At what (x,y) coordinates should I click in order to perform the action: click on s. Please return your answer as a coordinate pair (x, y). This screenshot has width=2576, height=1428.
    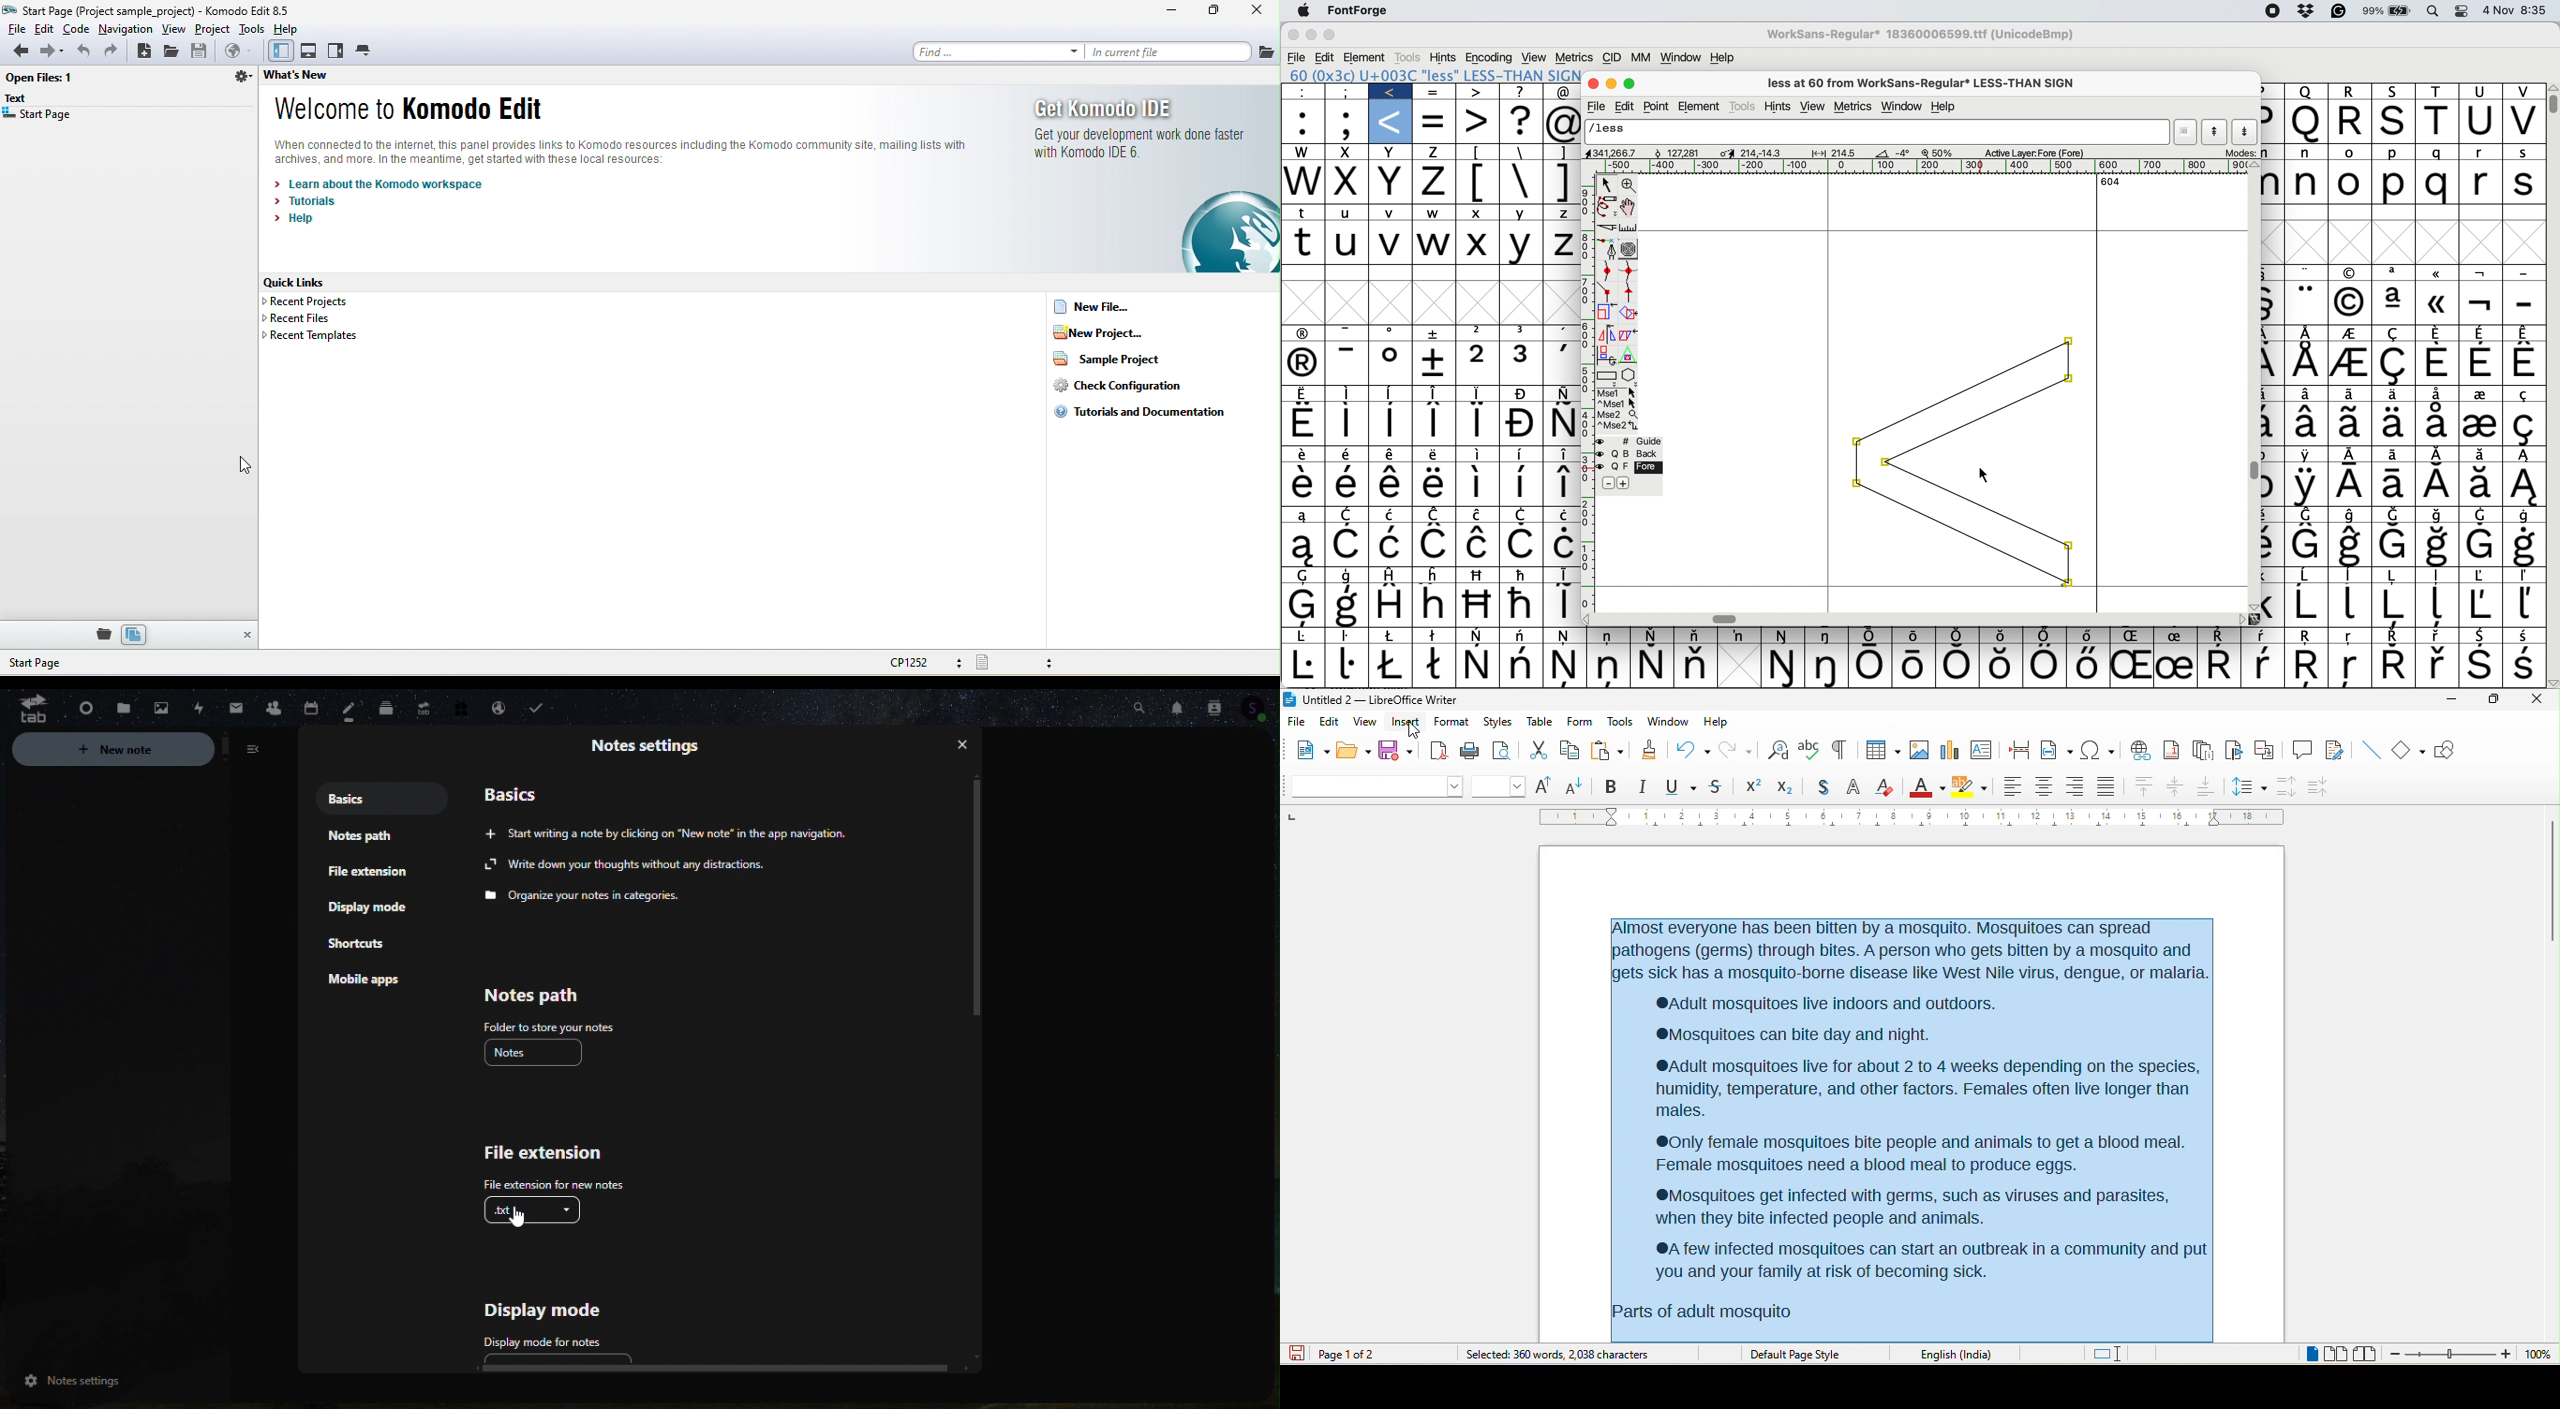
    Looking at the image, I should click on (2522, 184).